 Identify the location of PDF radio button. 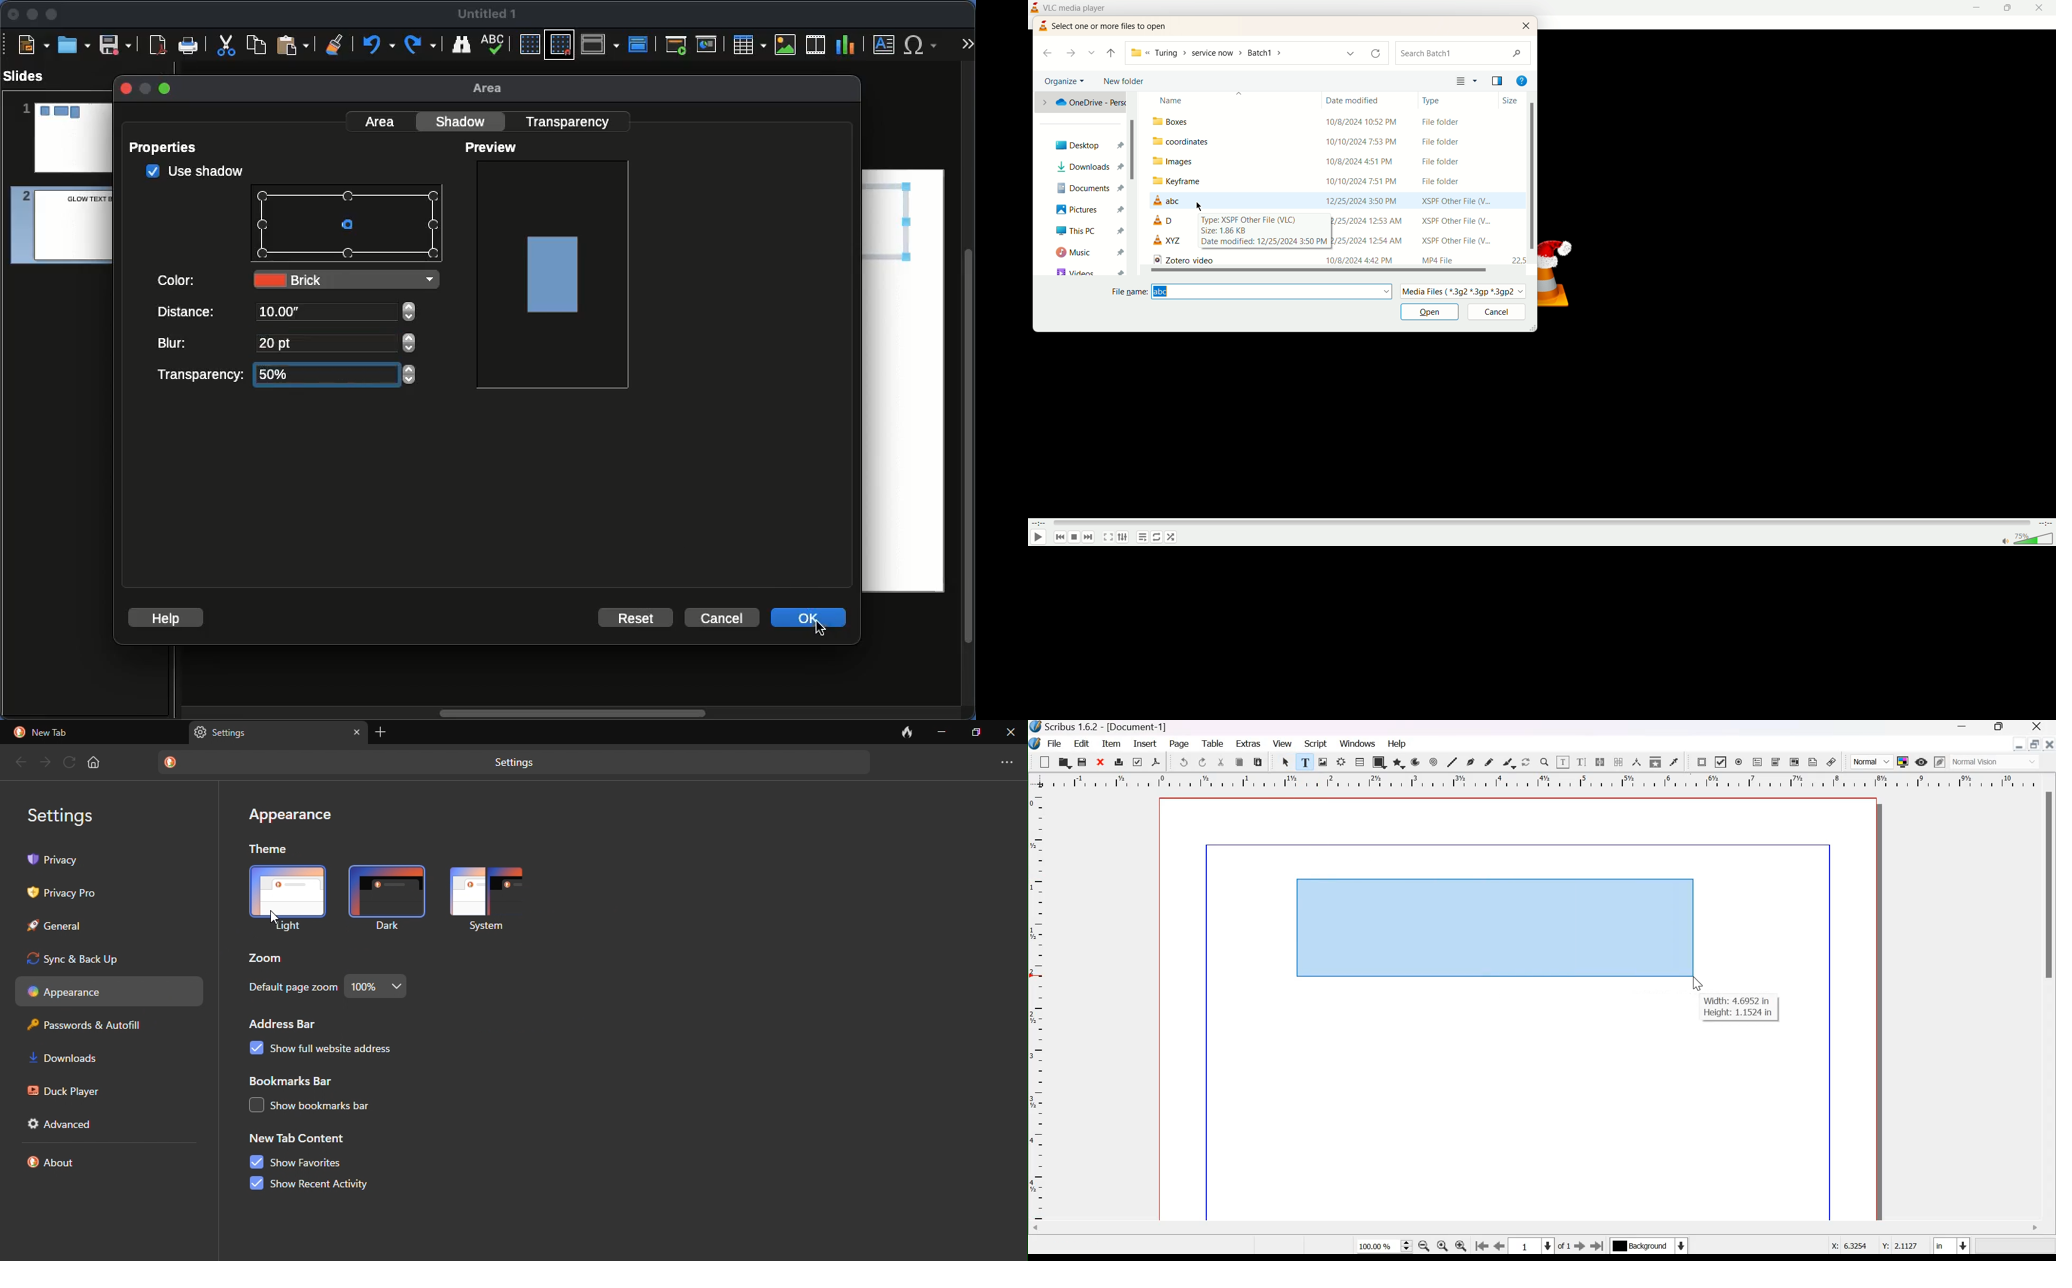
(1739, 762).